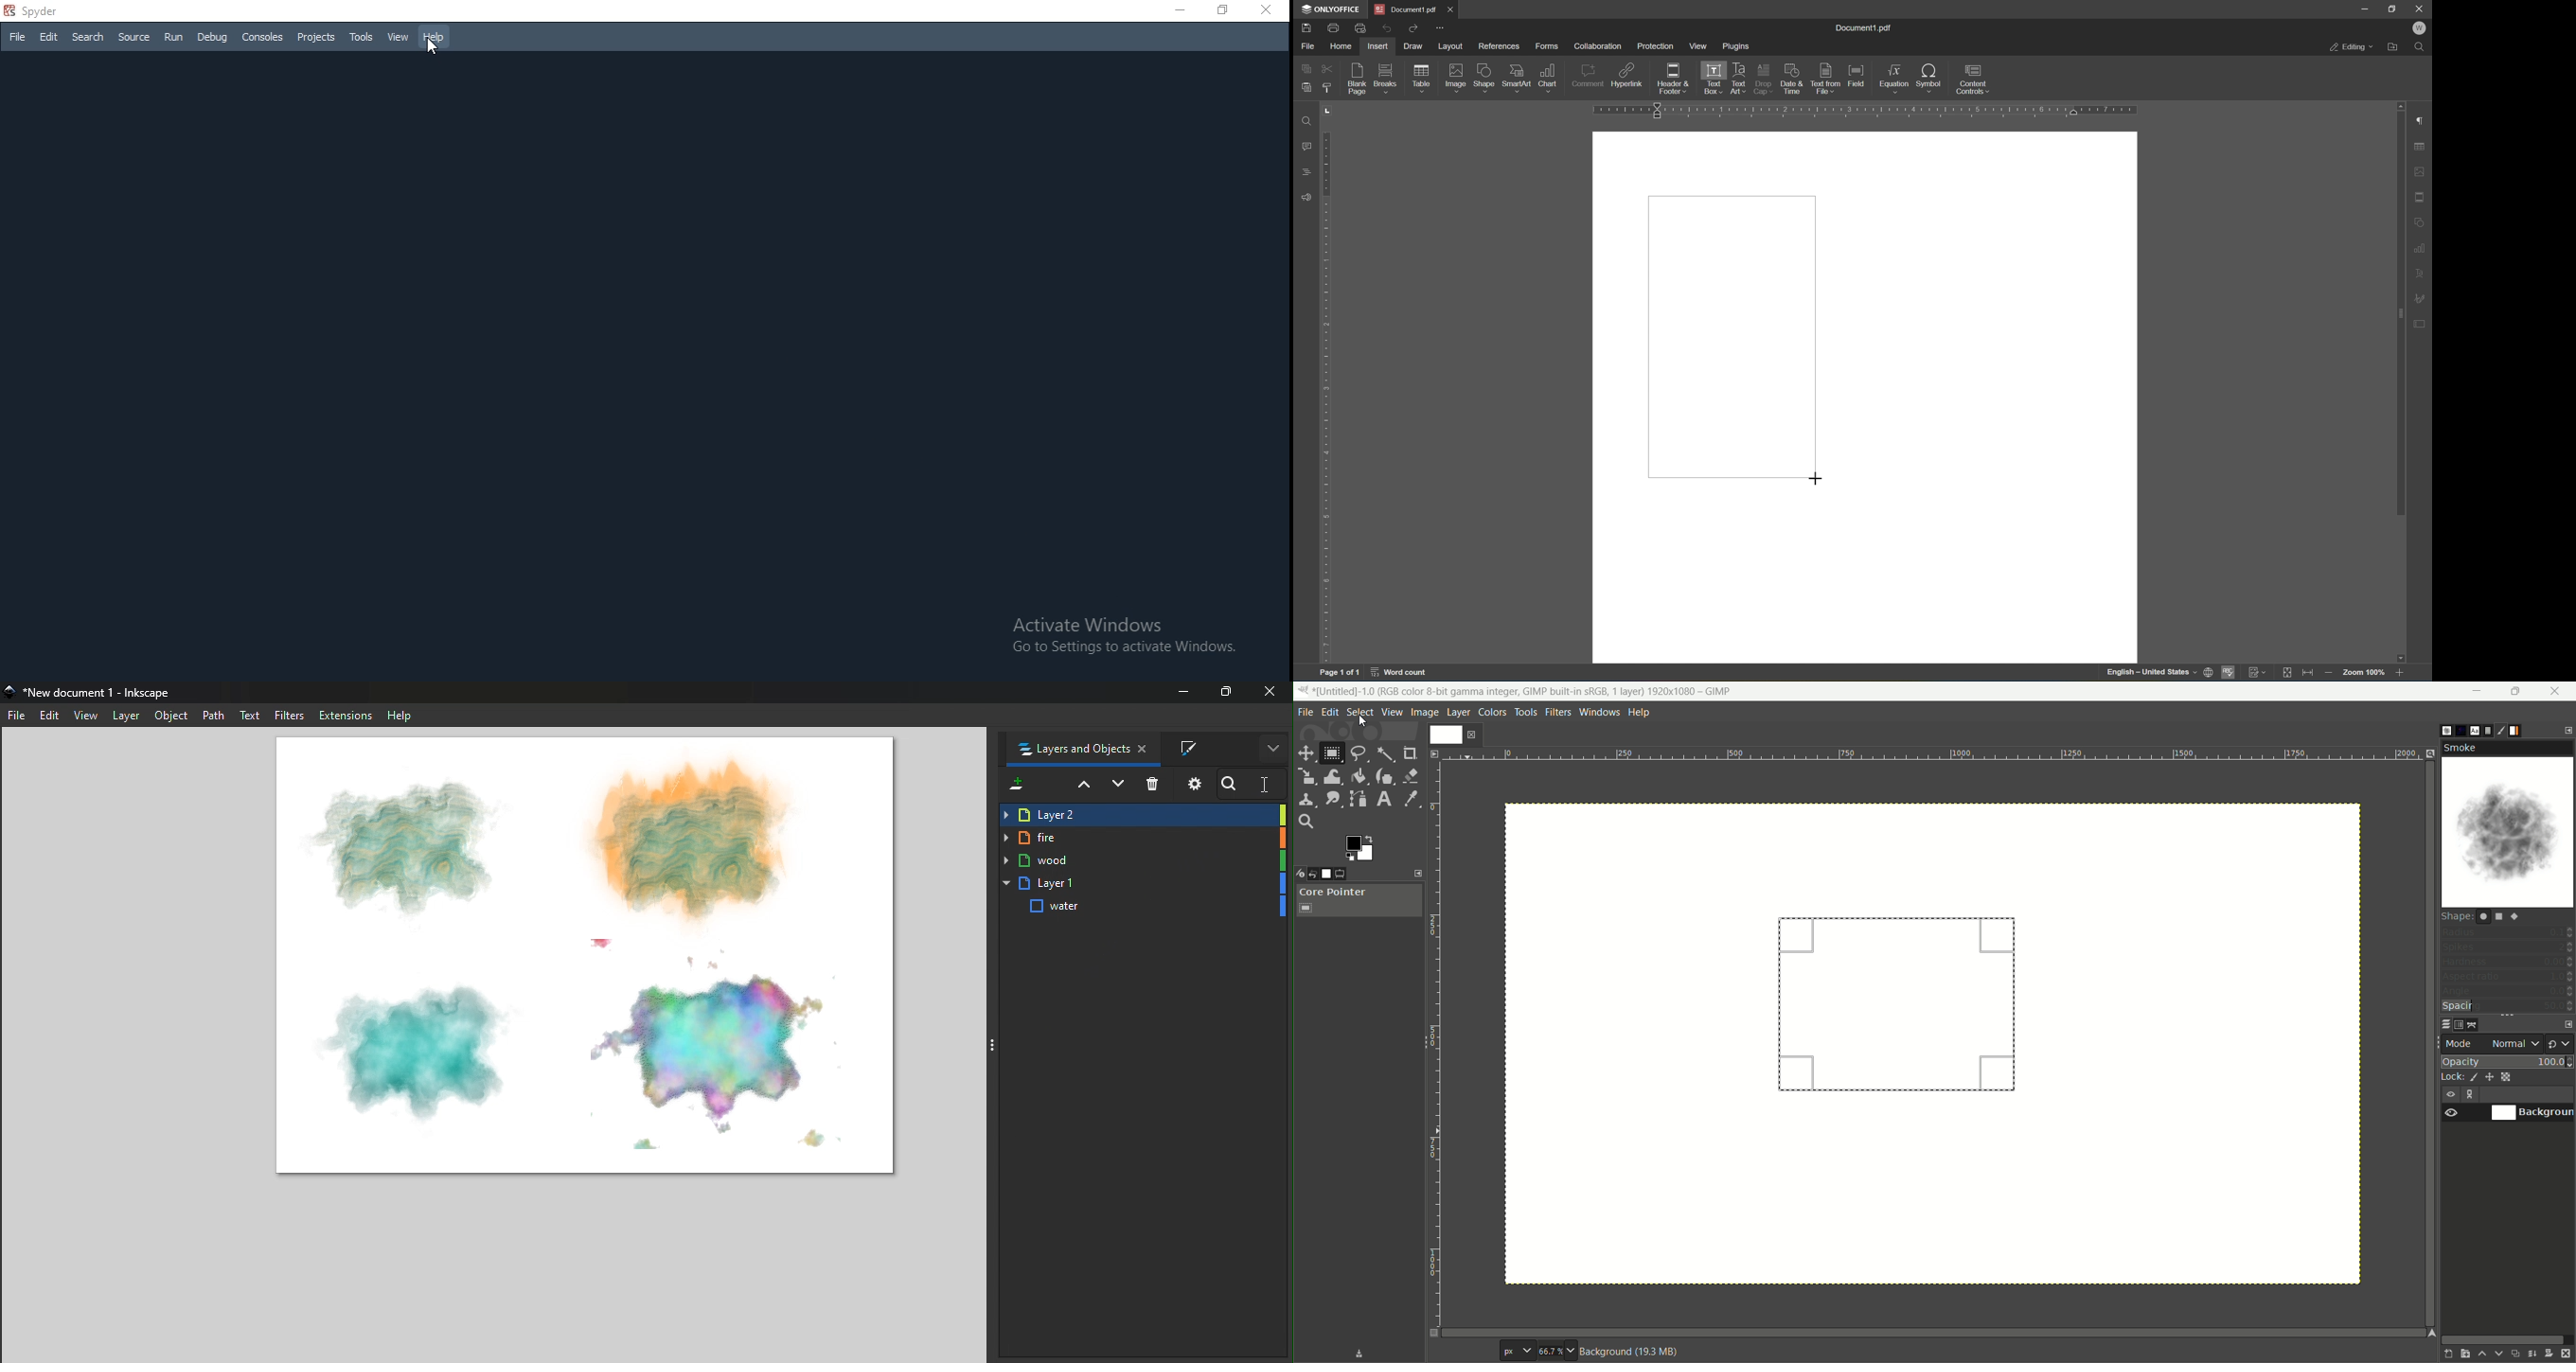 This screenshot has height=1372, width=2576. I want to click on Redo, so click(1411, 28).